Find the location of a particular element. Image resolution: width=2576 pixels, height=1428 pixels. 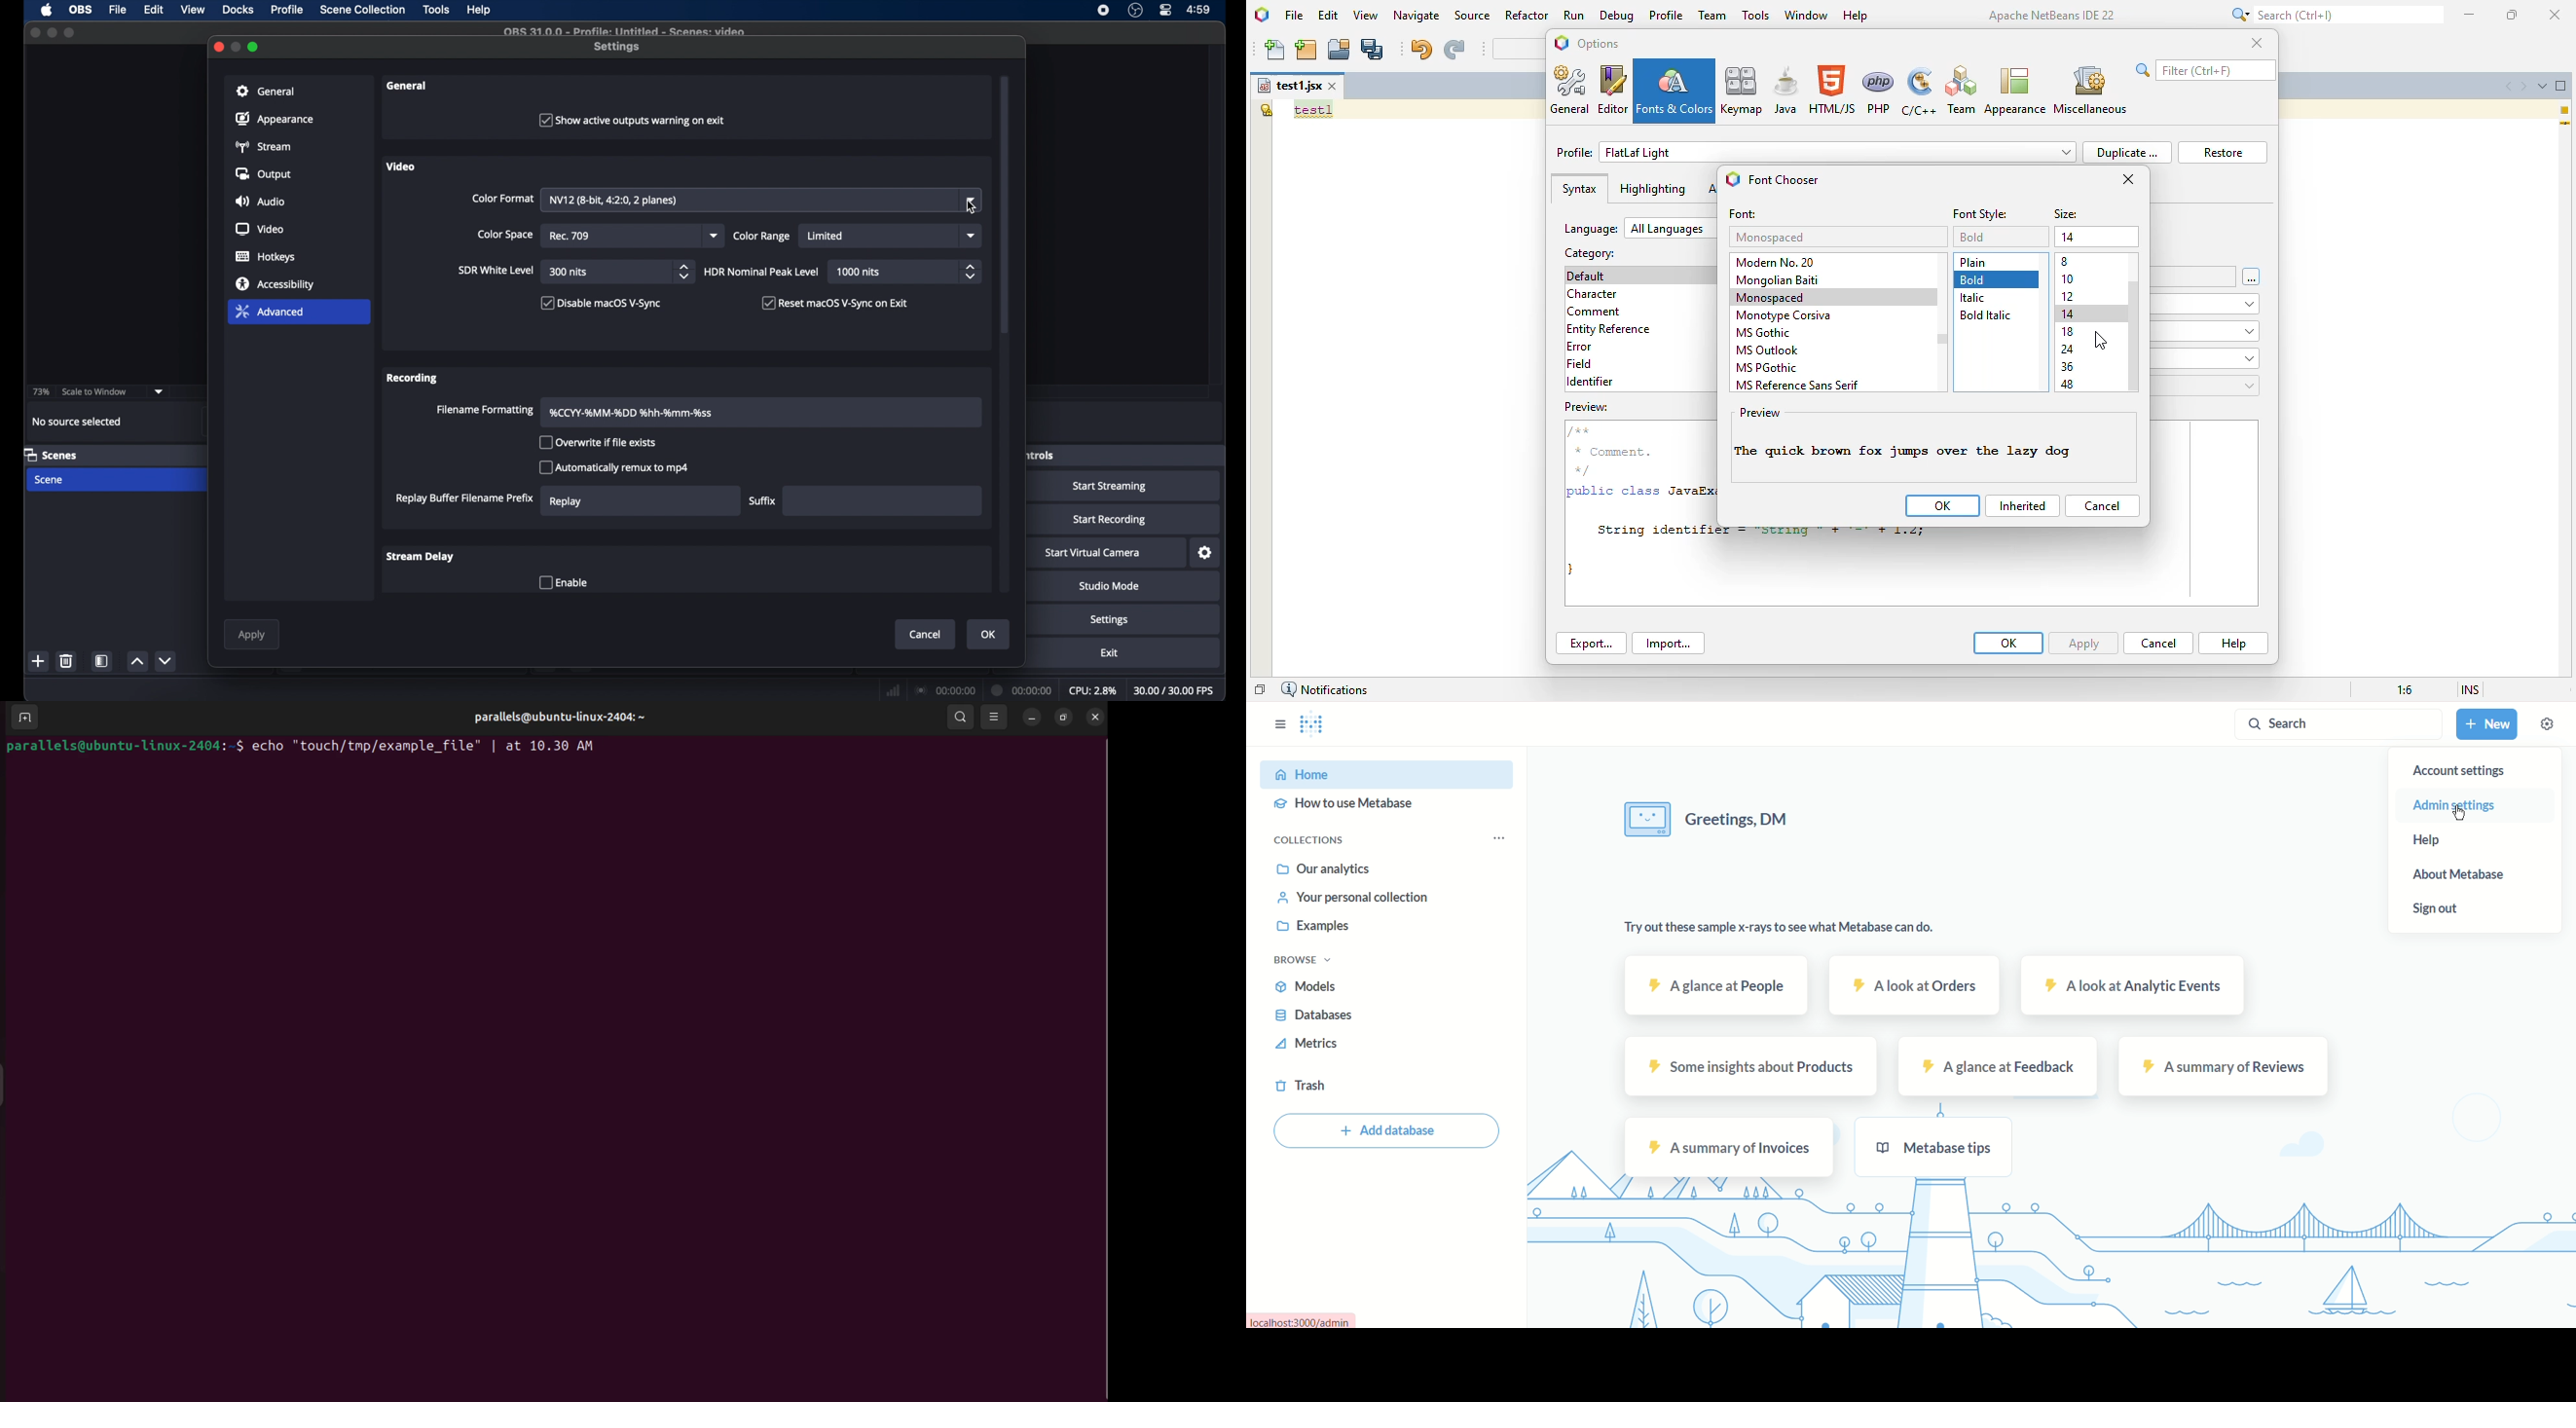

category is located at coordinates (1590, 252).